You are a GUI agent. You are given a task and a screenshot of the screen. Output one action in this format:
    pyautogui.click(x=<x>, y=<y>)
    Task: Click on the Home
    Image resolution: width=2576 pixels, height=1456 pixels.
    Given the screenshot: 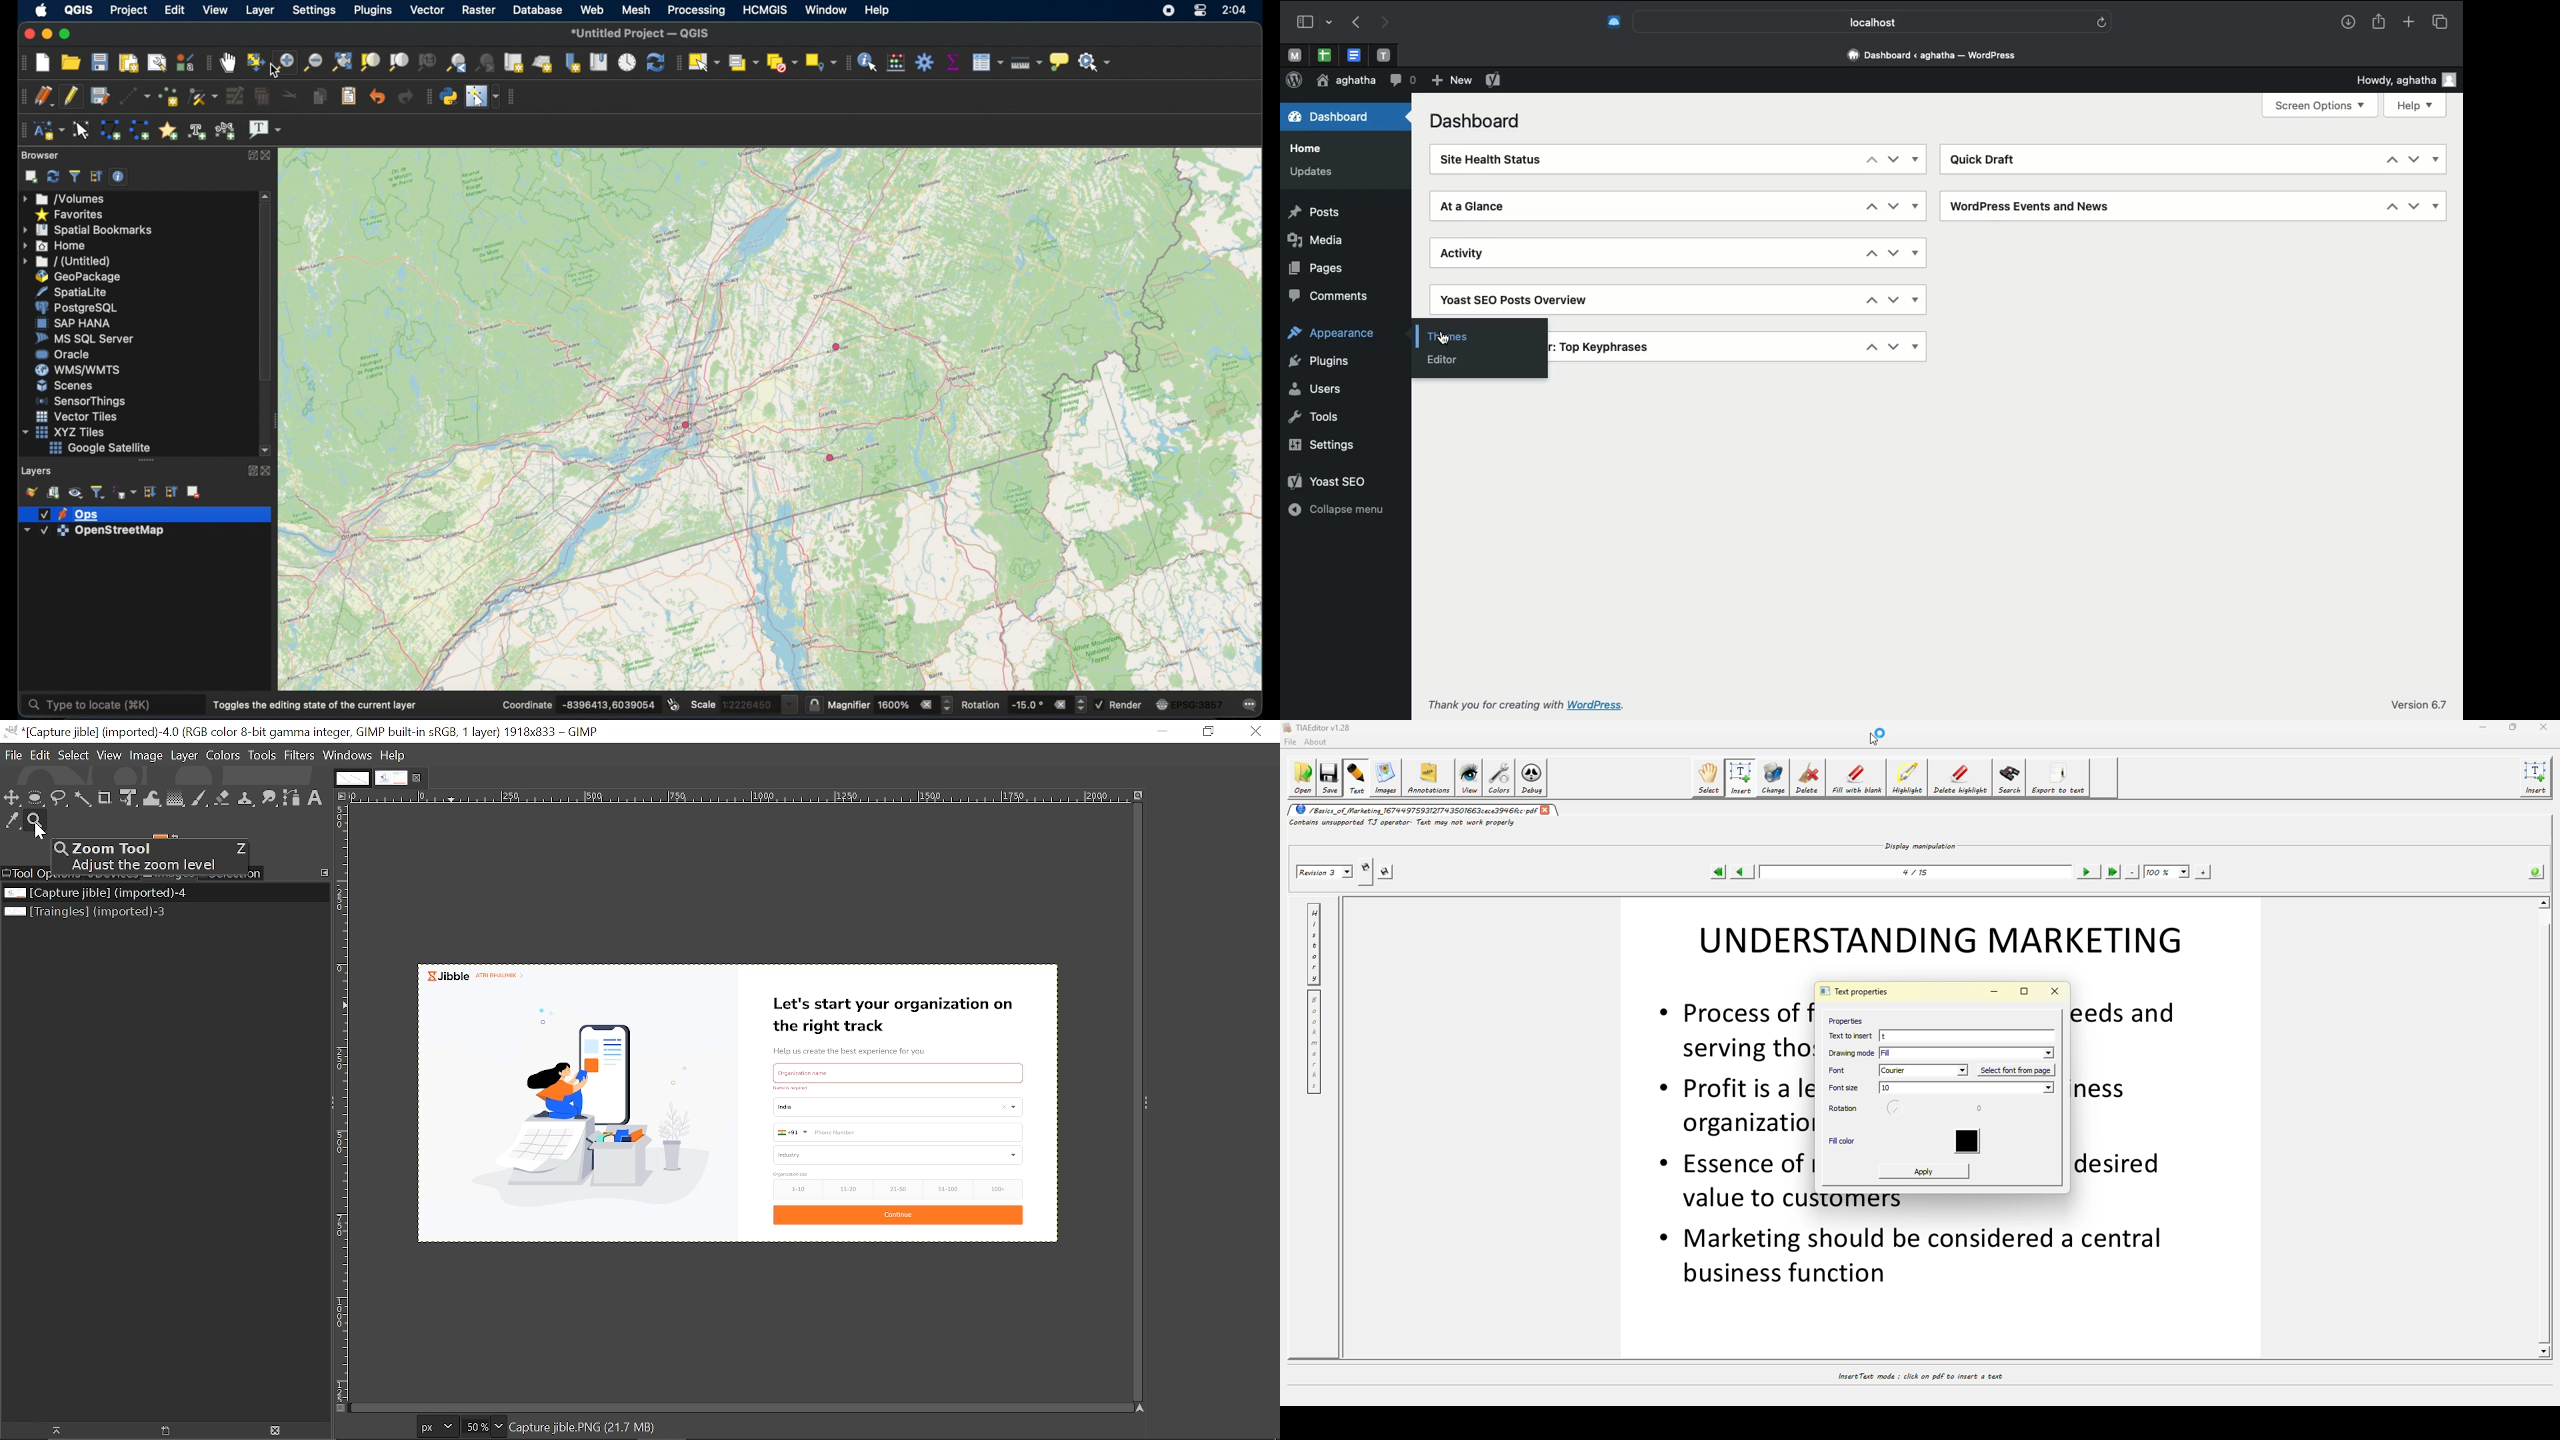 What is the action you would take?
    pyautogui.click(x=1309, y=148)
    